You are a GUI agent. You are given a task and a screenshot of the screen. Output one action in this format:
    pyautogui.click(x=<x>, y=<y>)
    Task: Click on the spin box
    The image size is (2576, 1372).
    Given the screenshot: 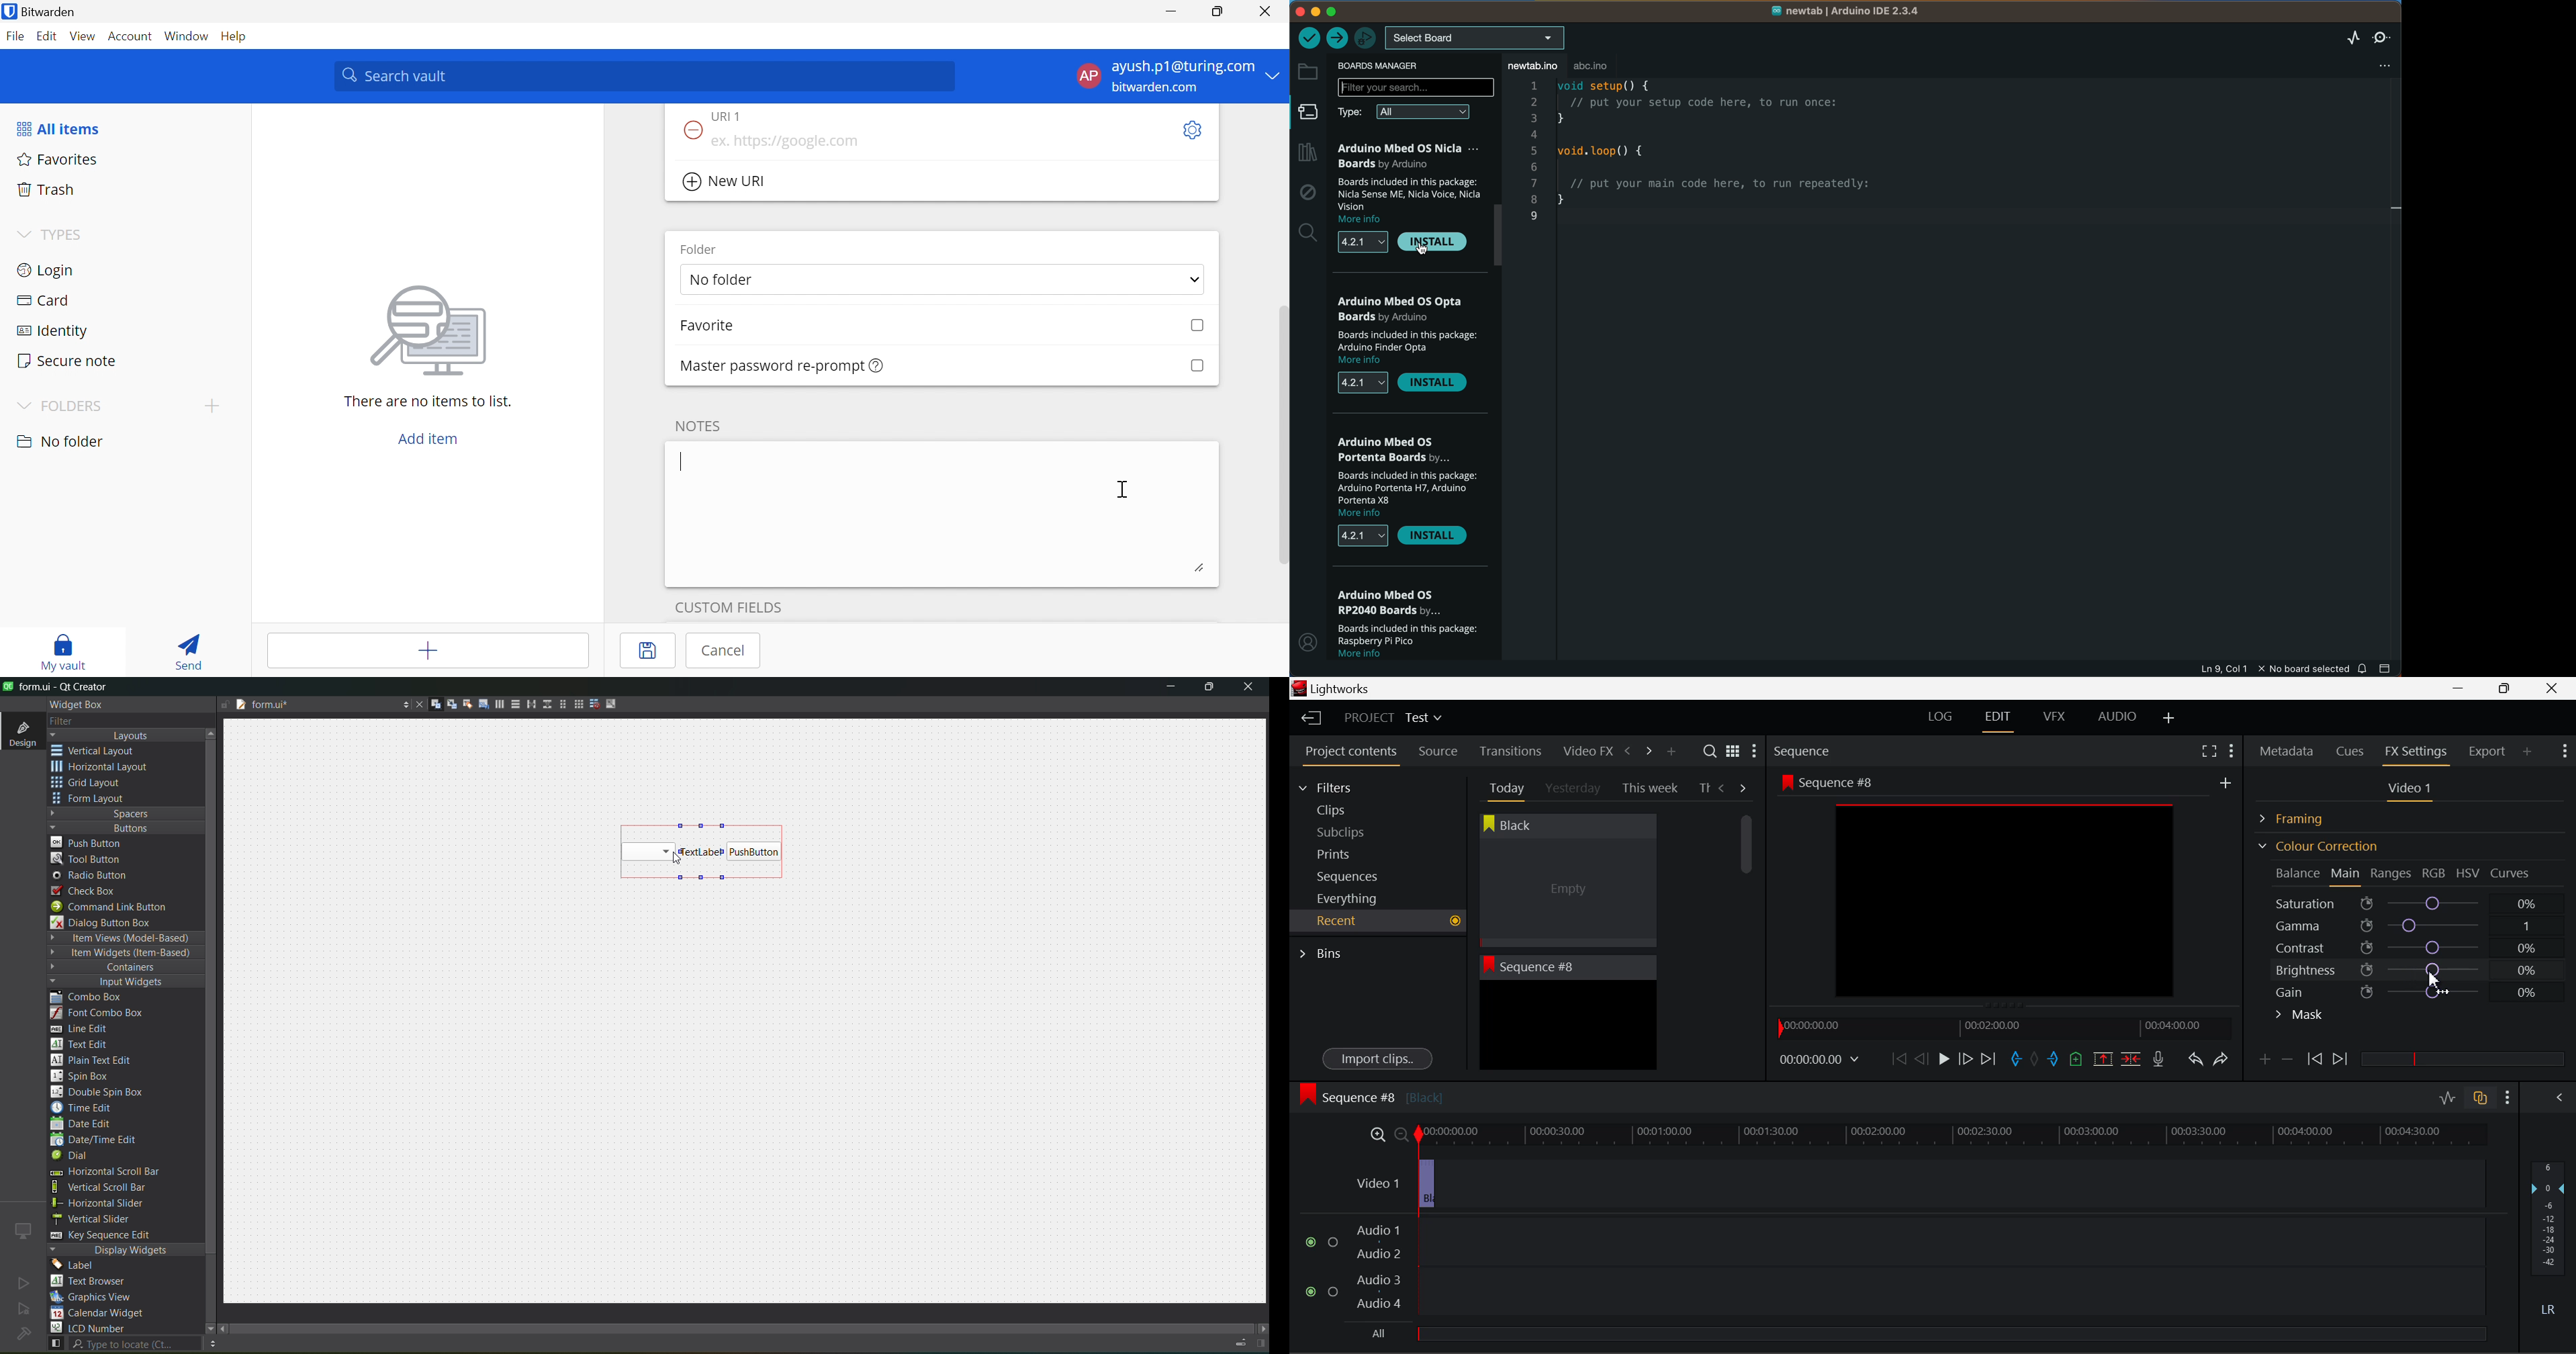 What is the action you would take?
    pyautogui.click(x=87, y=1076)
    